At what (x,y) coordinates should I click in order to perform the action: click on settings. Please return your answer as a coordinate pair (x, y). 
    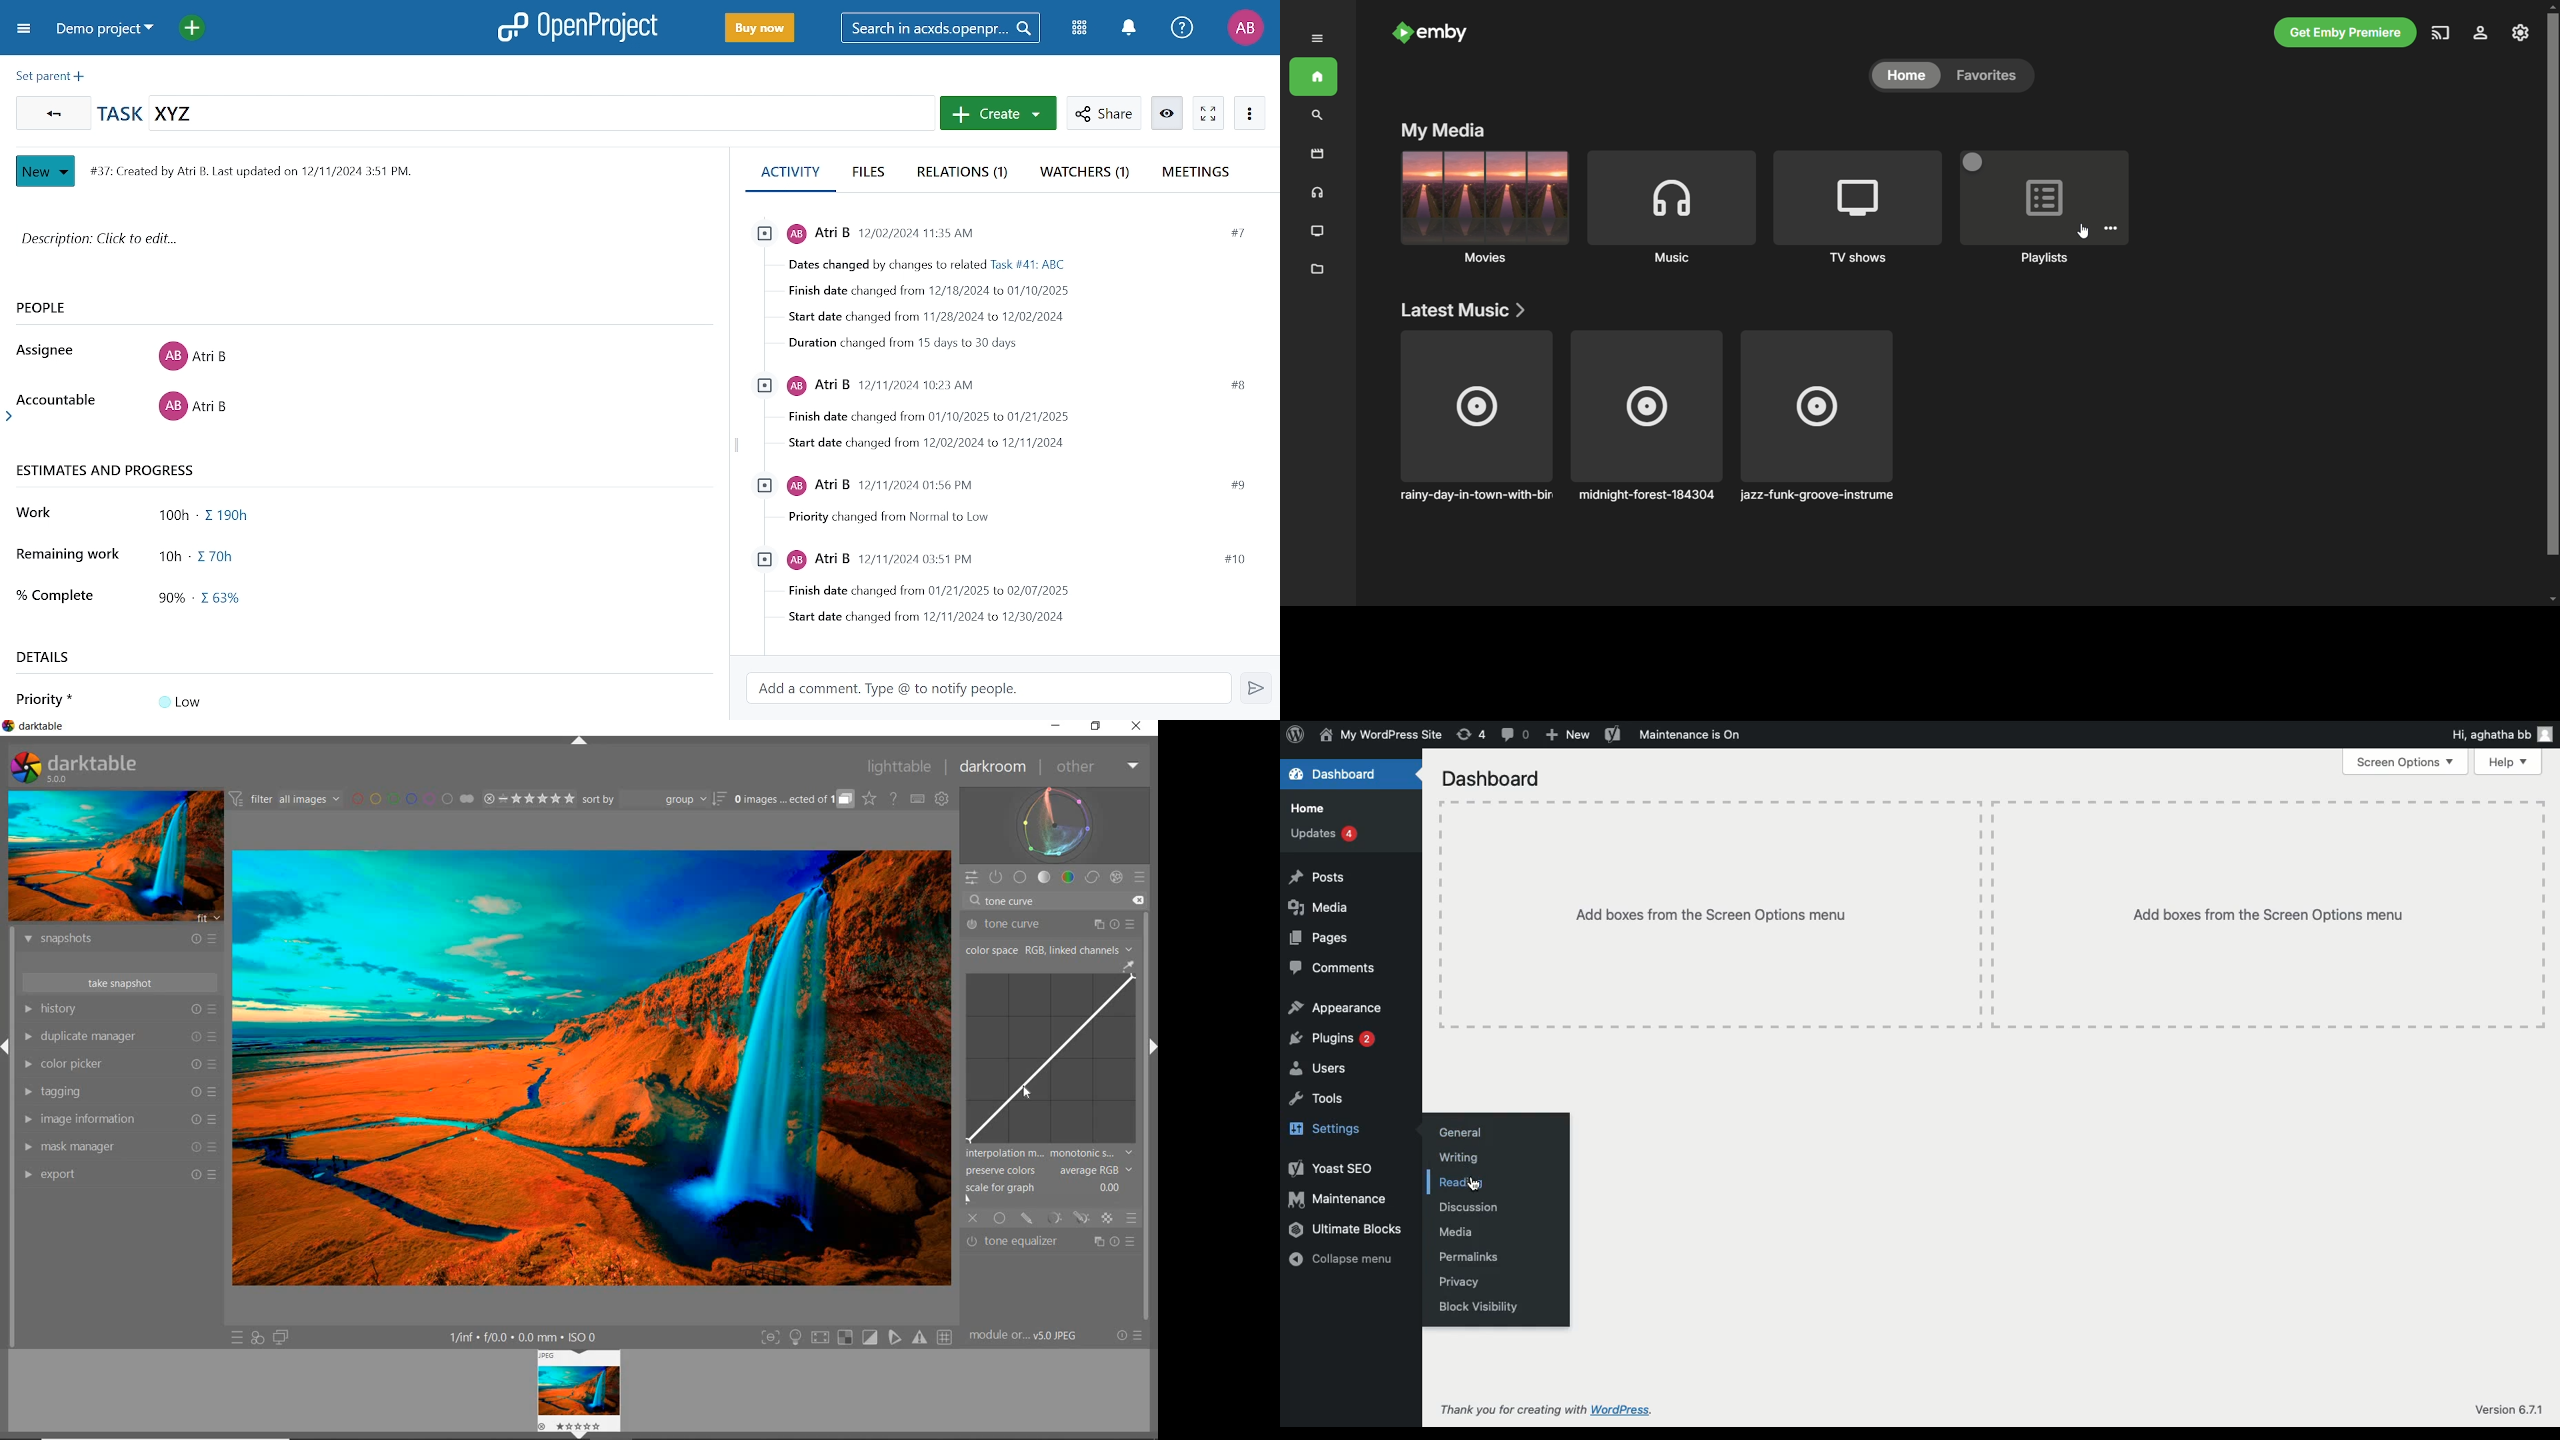
    Looking at the image, I should click on (2481, 33).